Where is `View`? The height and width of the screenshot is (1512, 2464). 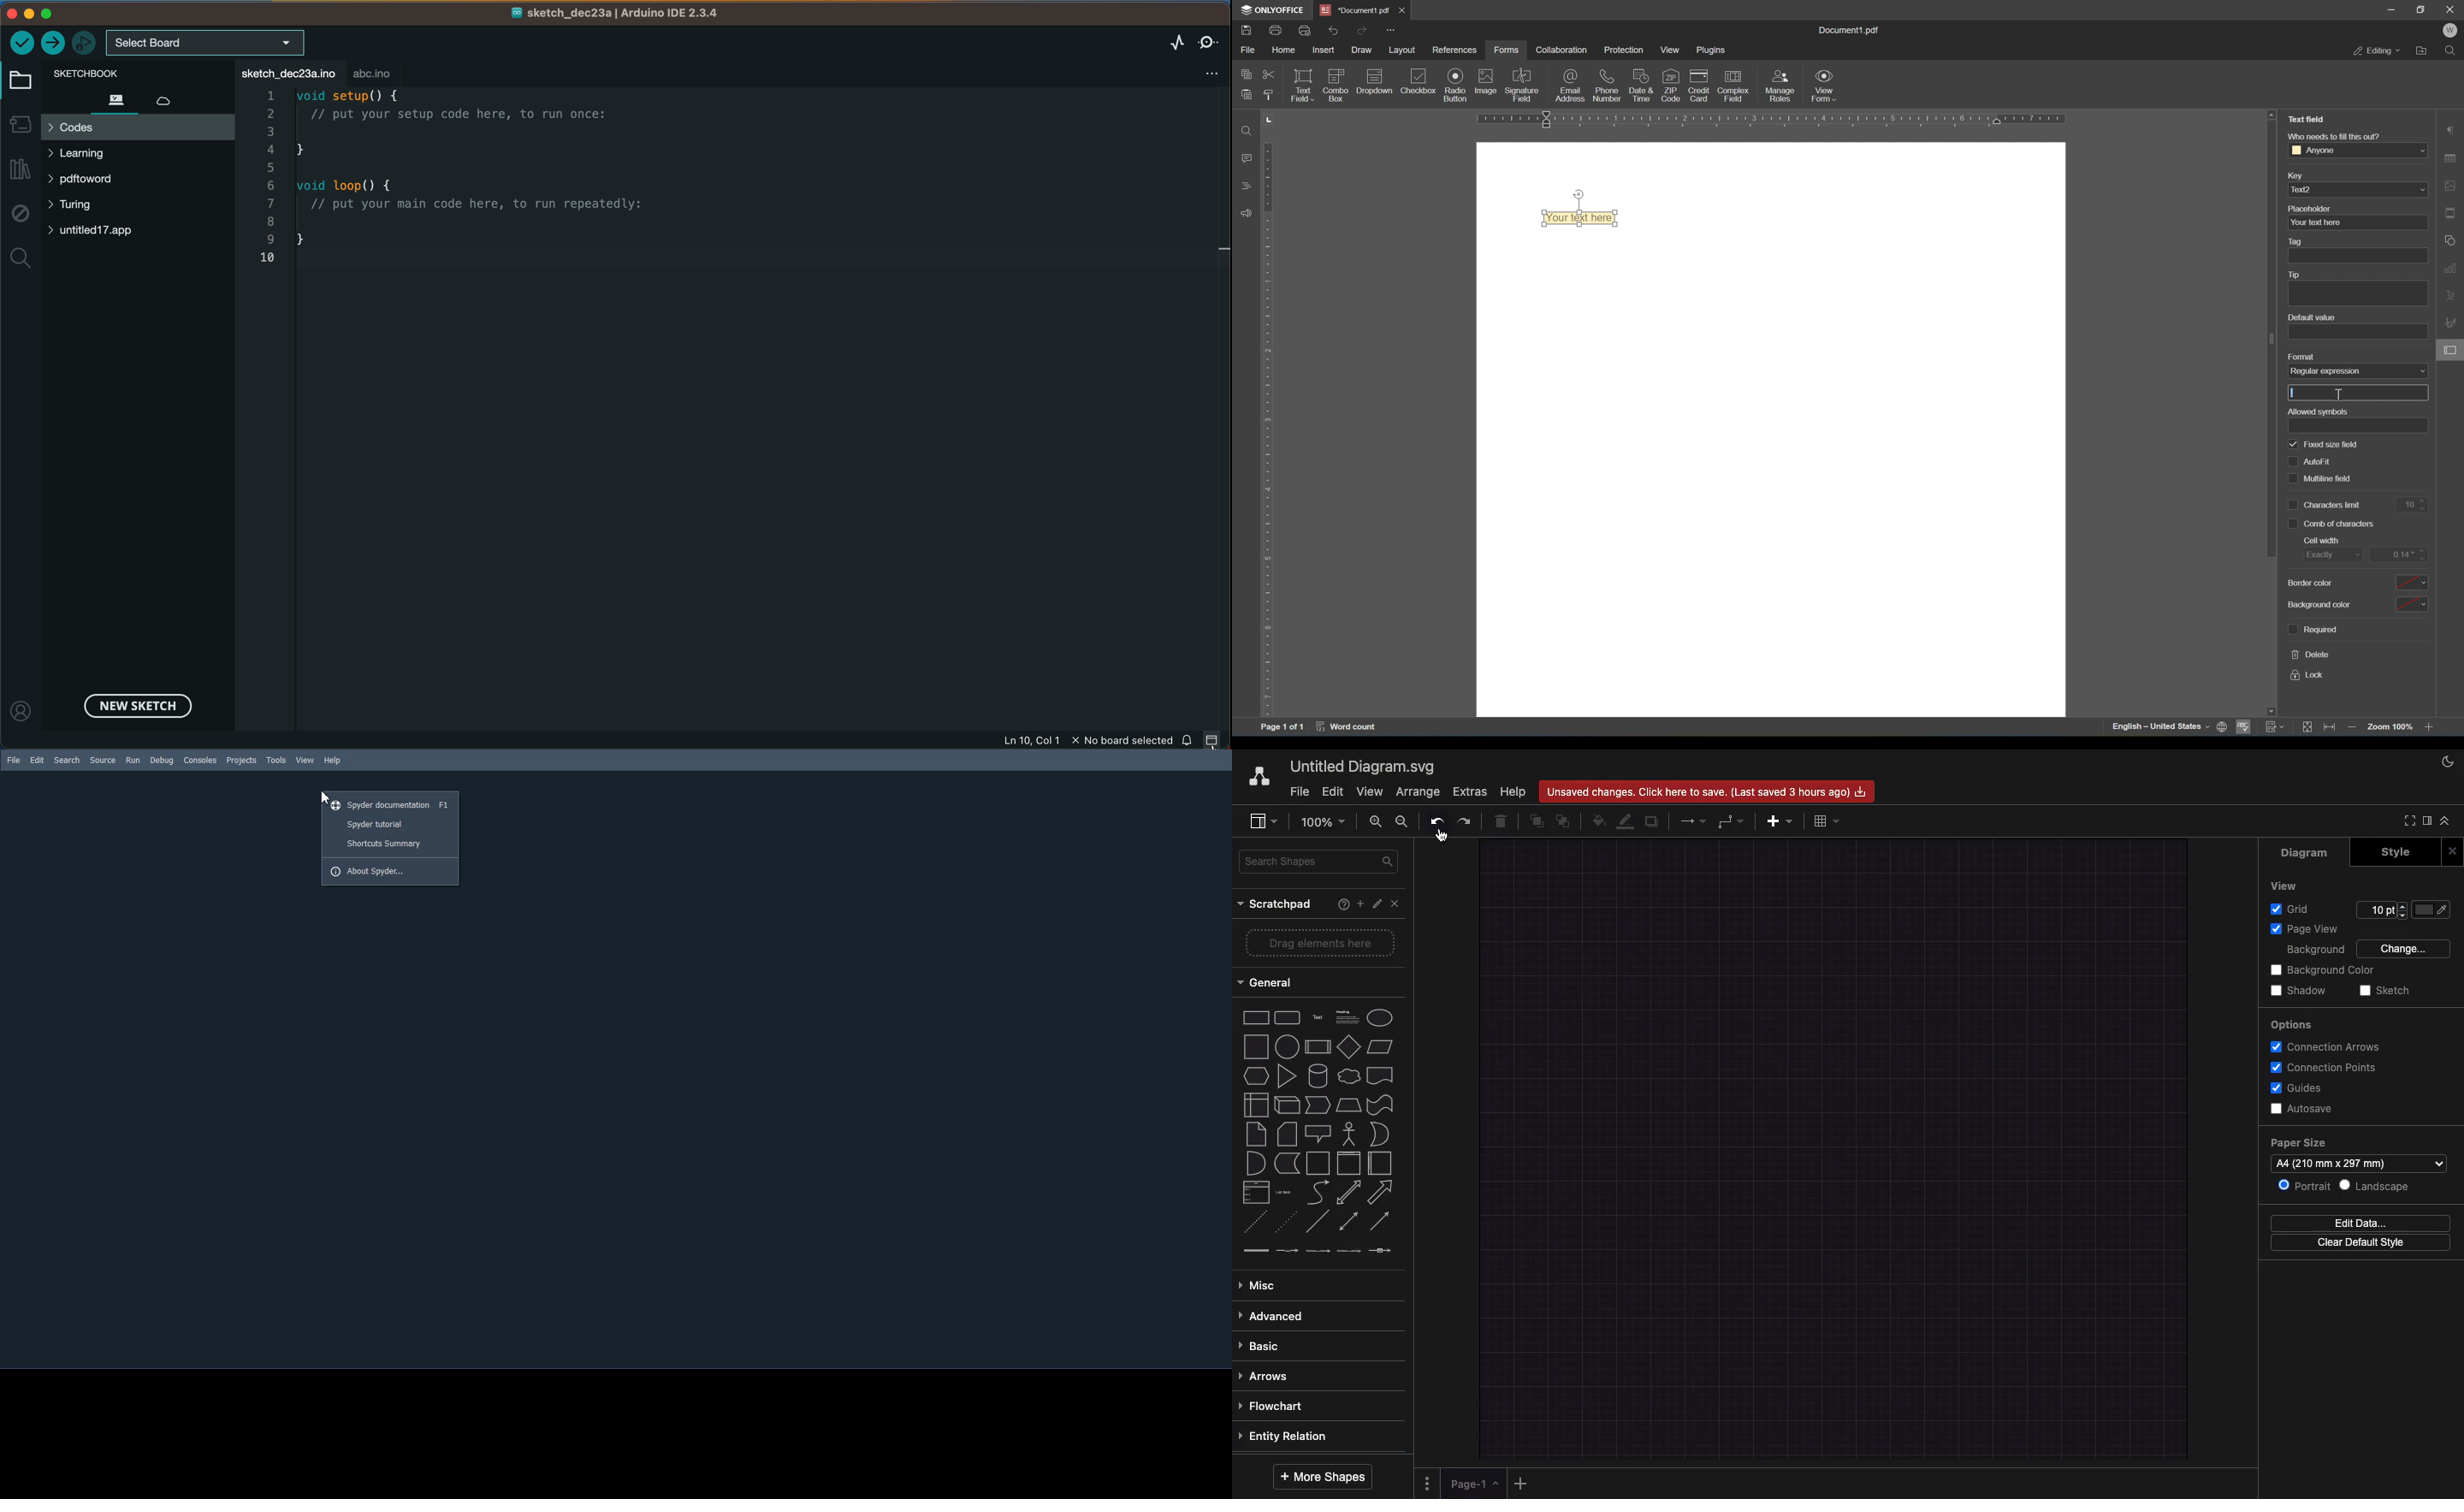 View is located at coordinates (305, 760).